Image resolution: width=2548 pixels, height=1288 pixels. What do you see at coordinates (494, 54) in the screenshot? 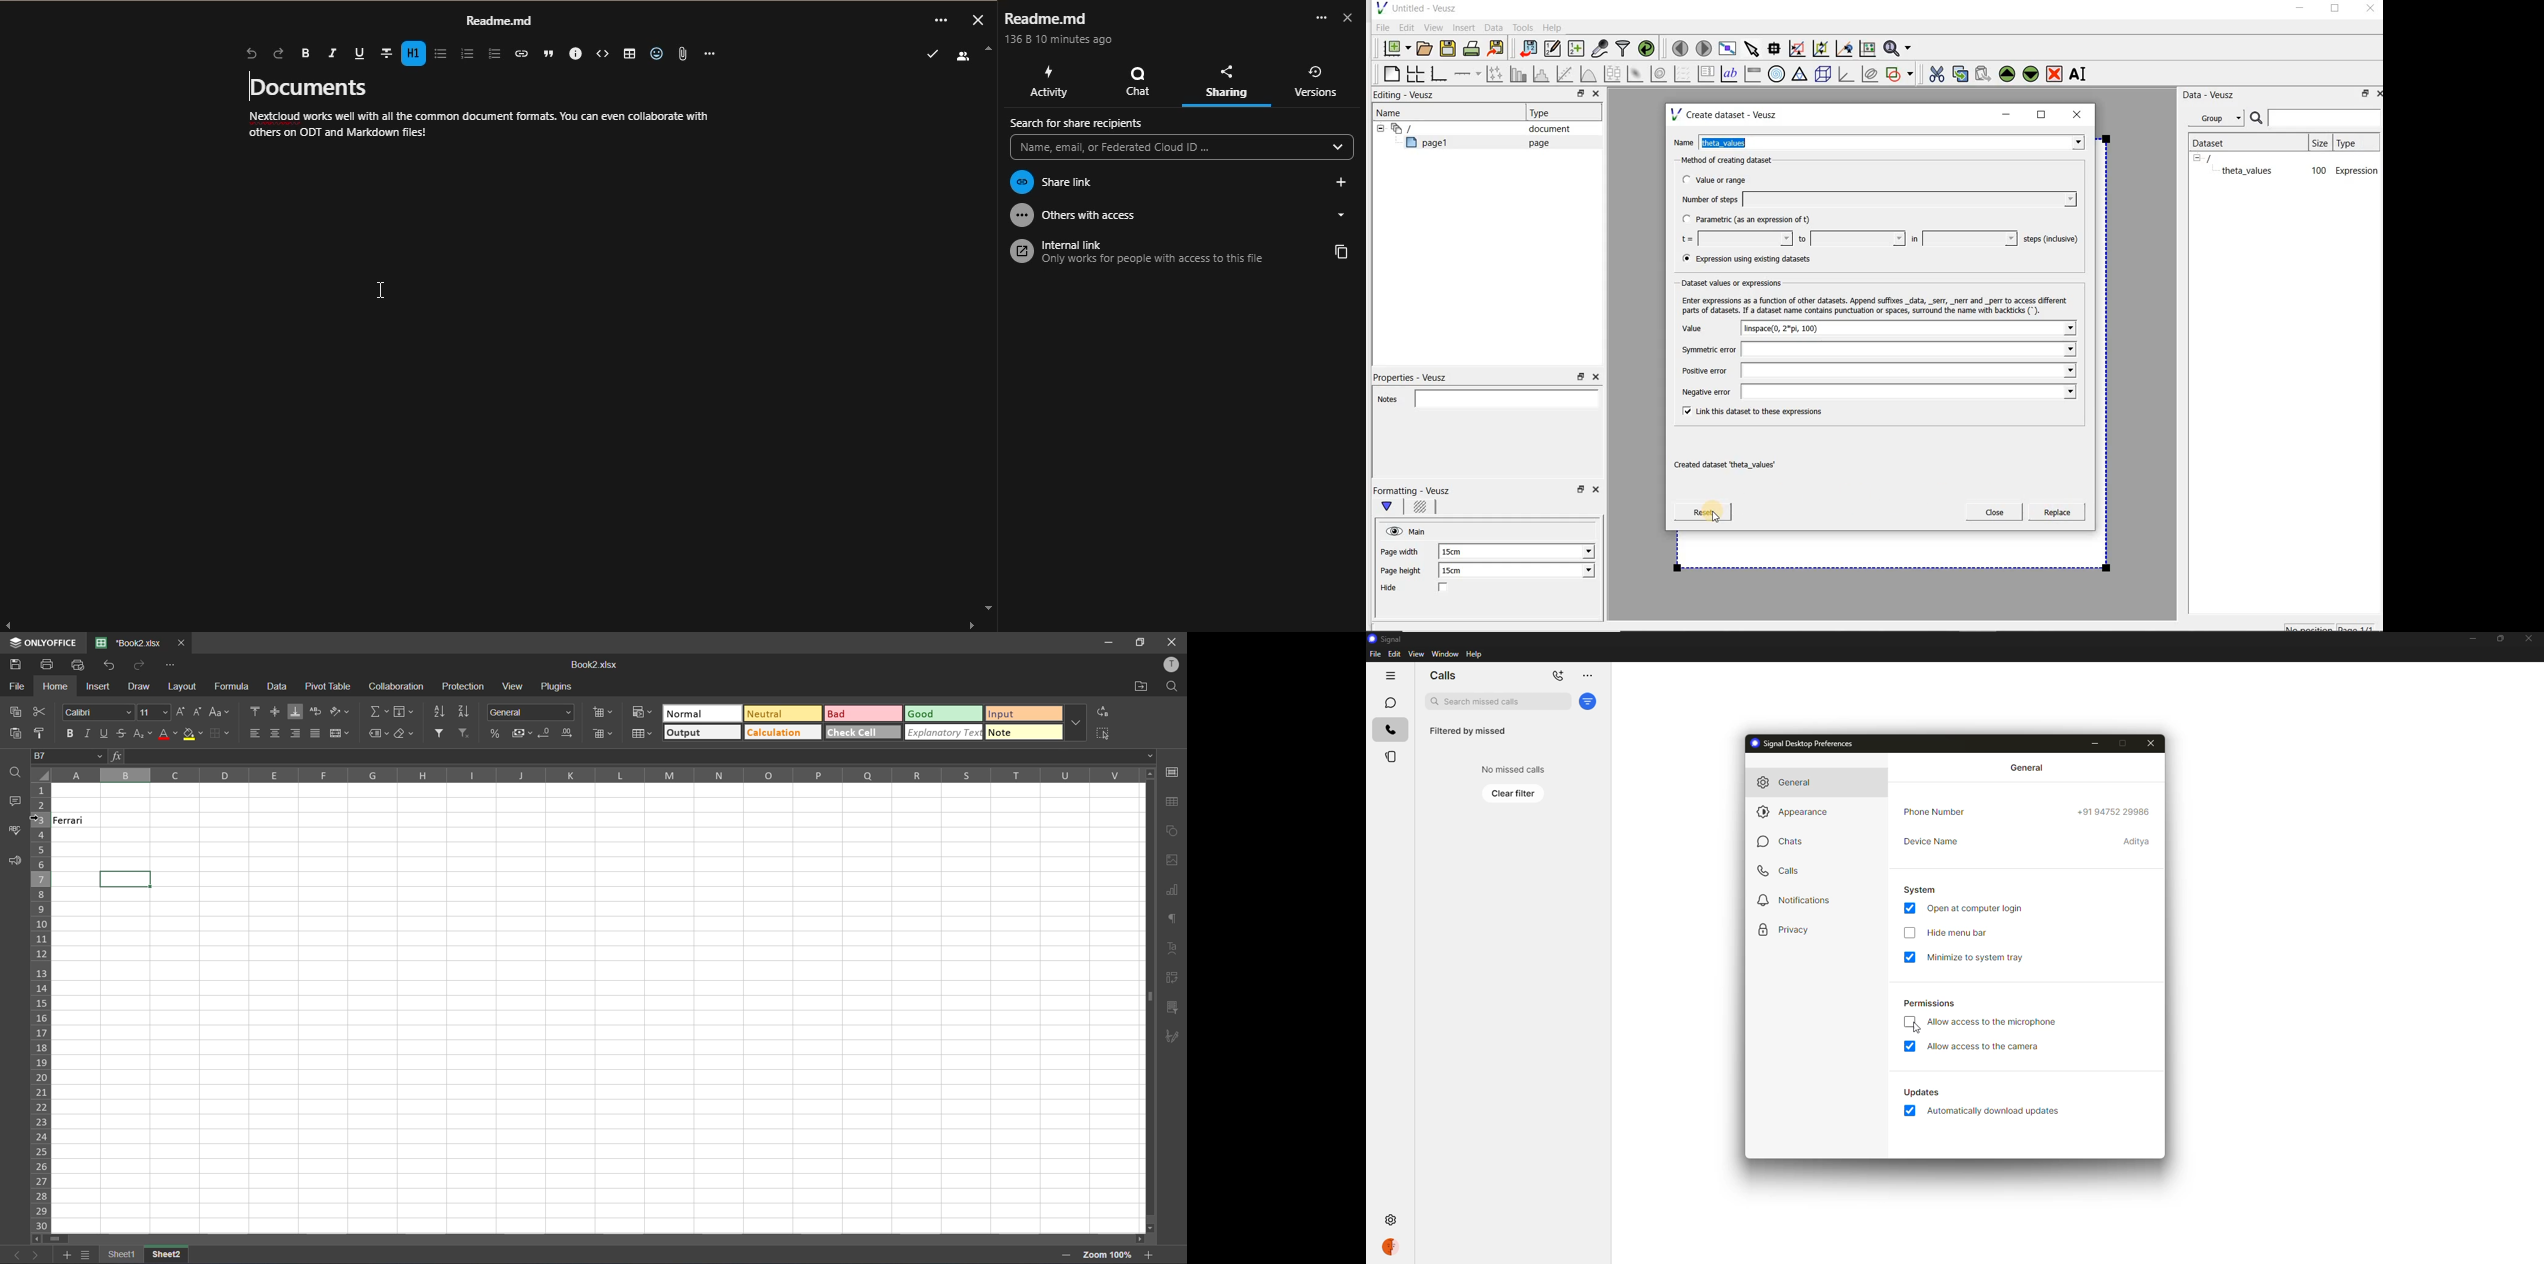
I see `bullet` at bounding box center [494, 54].